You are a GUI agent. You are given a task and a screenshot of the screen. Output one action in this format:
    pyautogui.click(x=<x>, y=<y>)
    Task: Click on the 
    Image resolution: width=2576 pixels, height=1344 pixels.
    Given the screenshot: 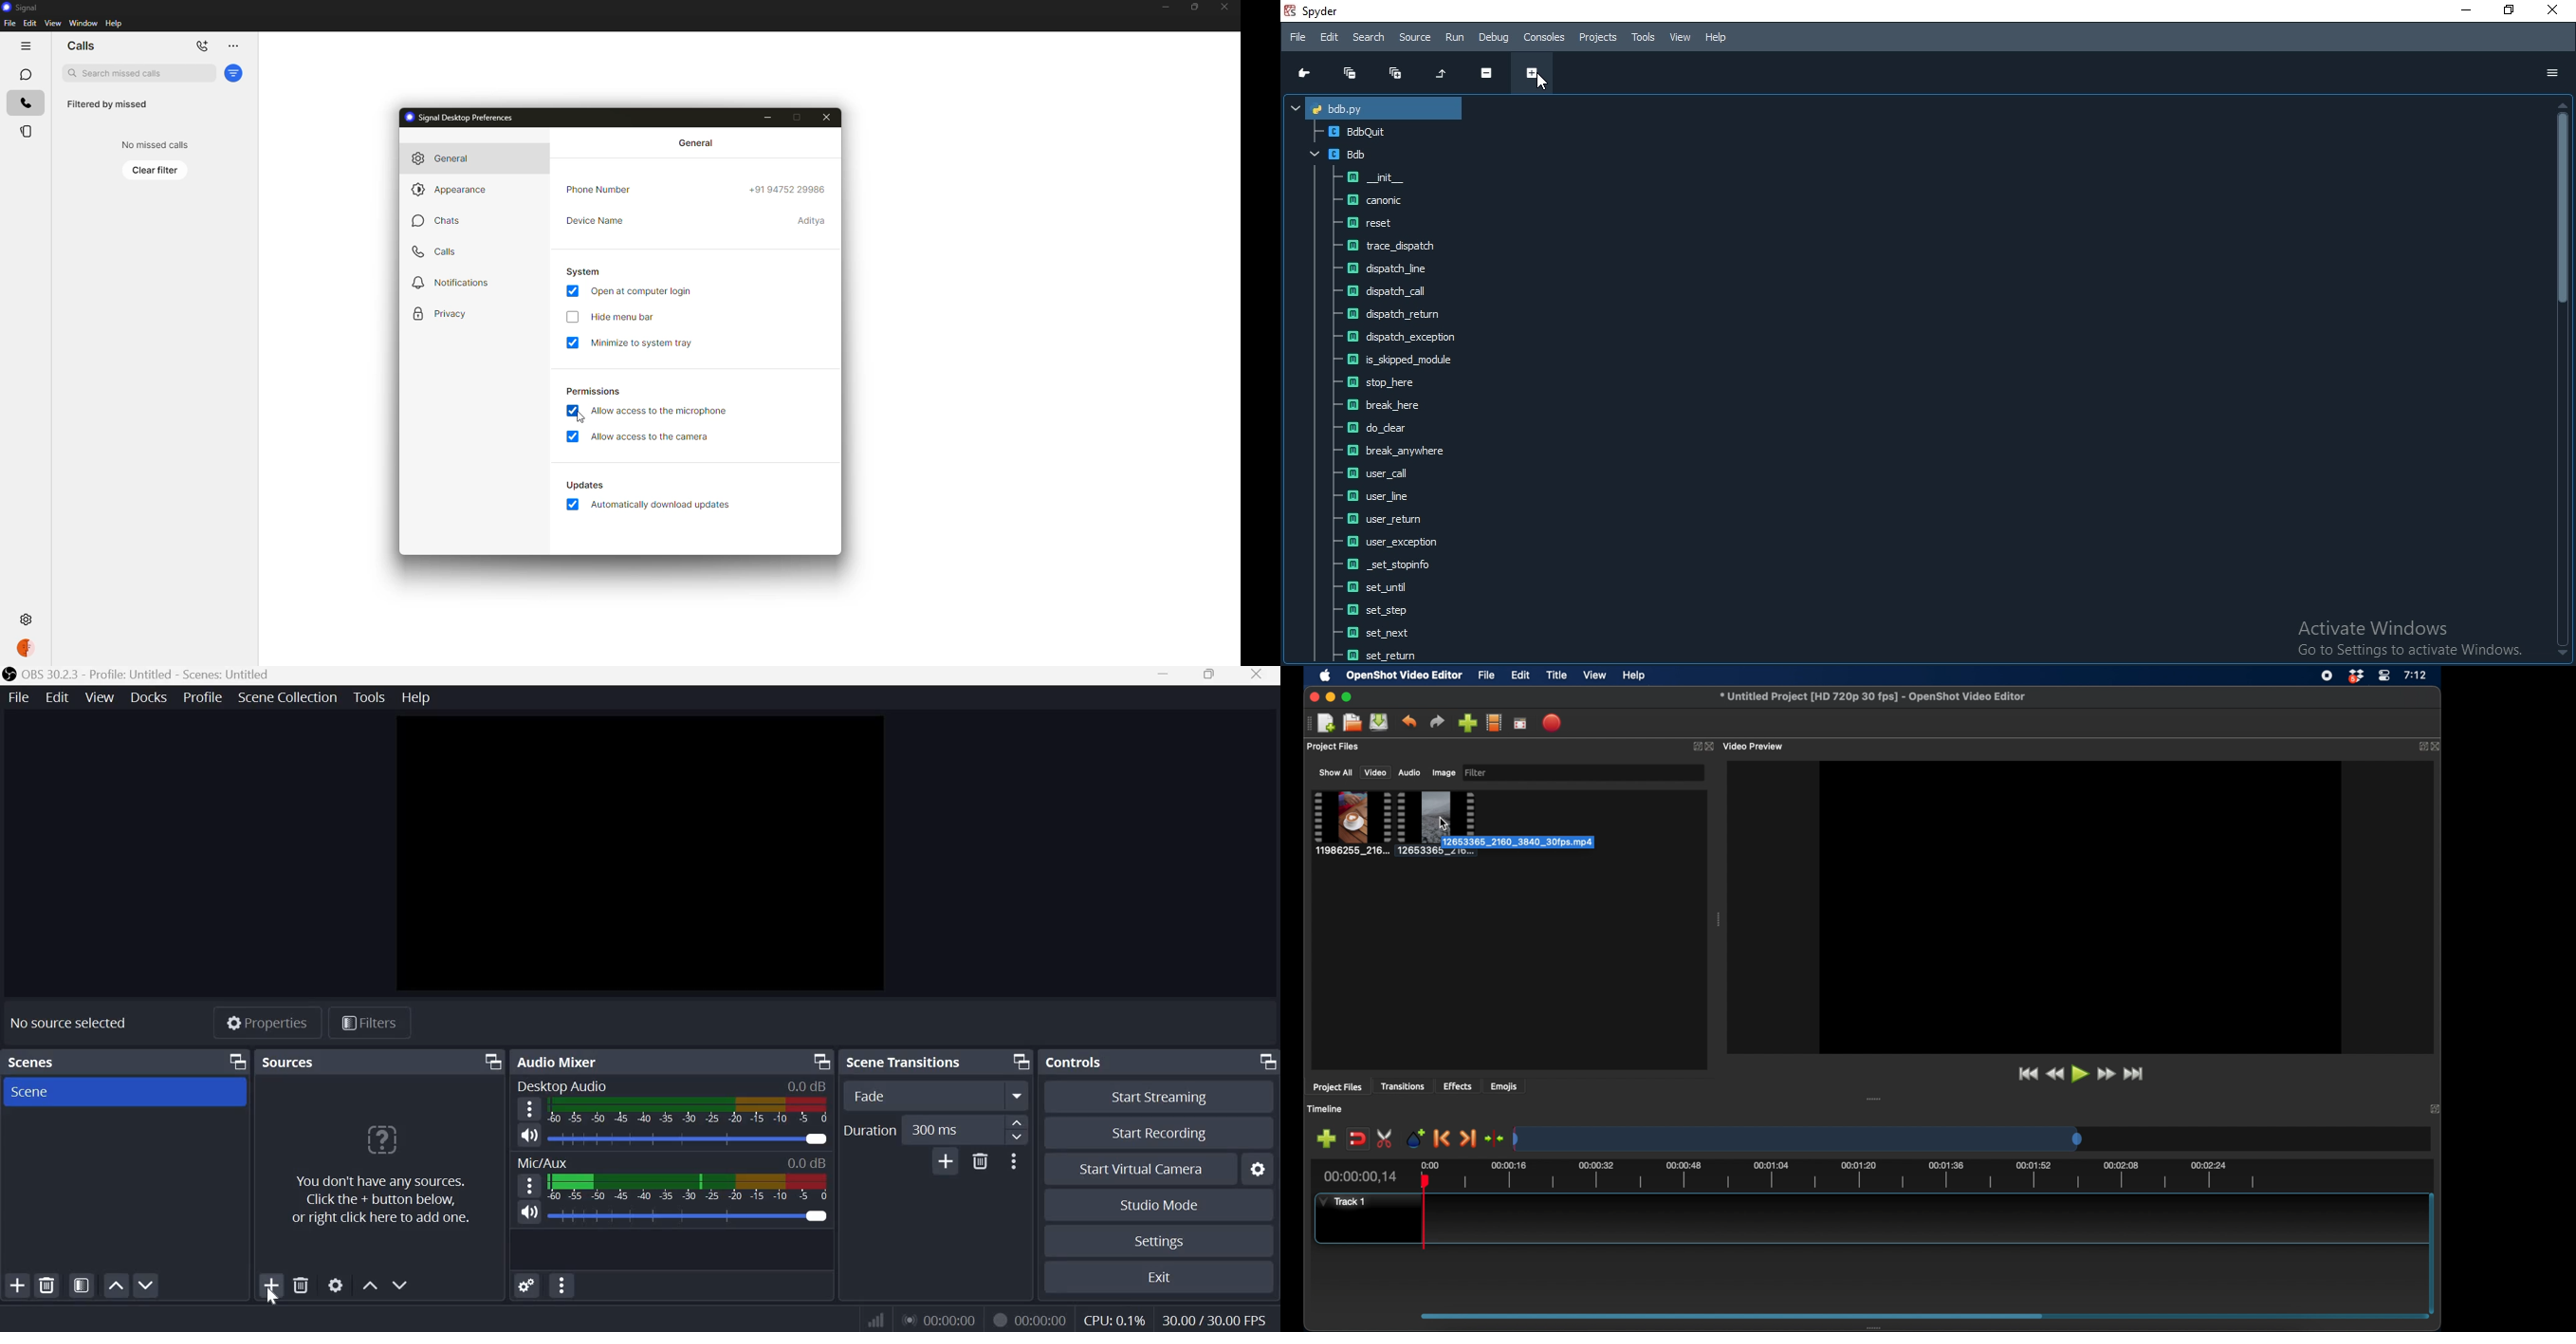 What is the action you would take?
    pyautogui.click(x=2411, y=638)
    